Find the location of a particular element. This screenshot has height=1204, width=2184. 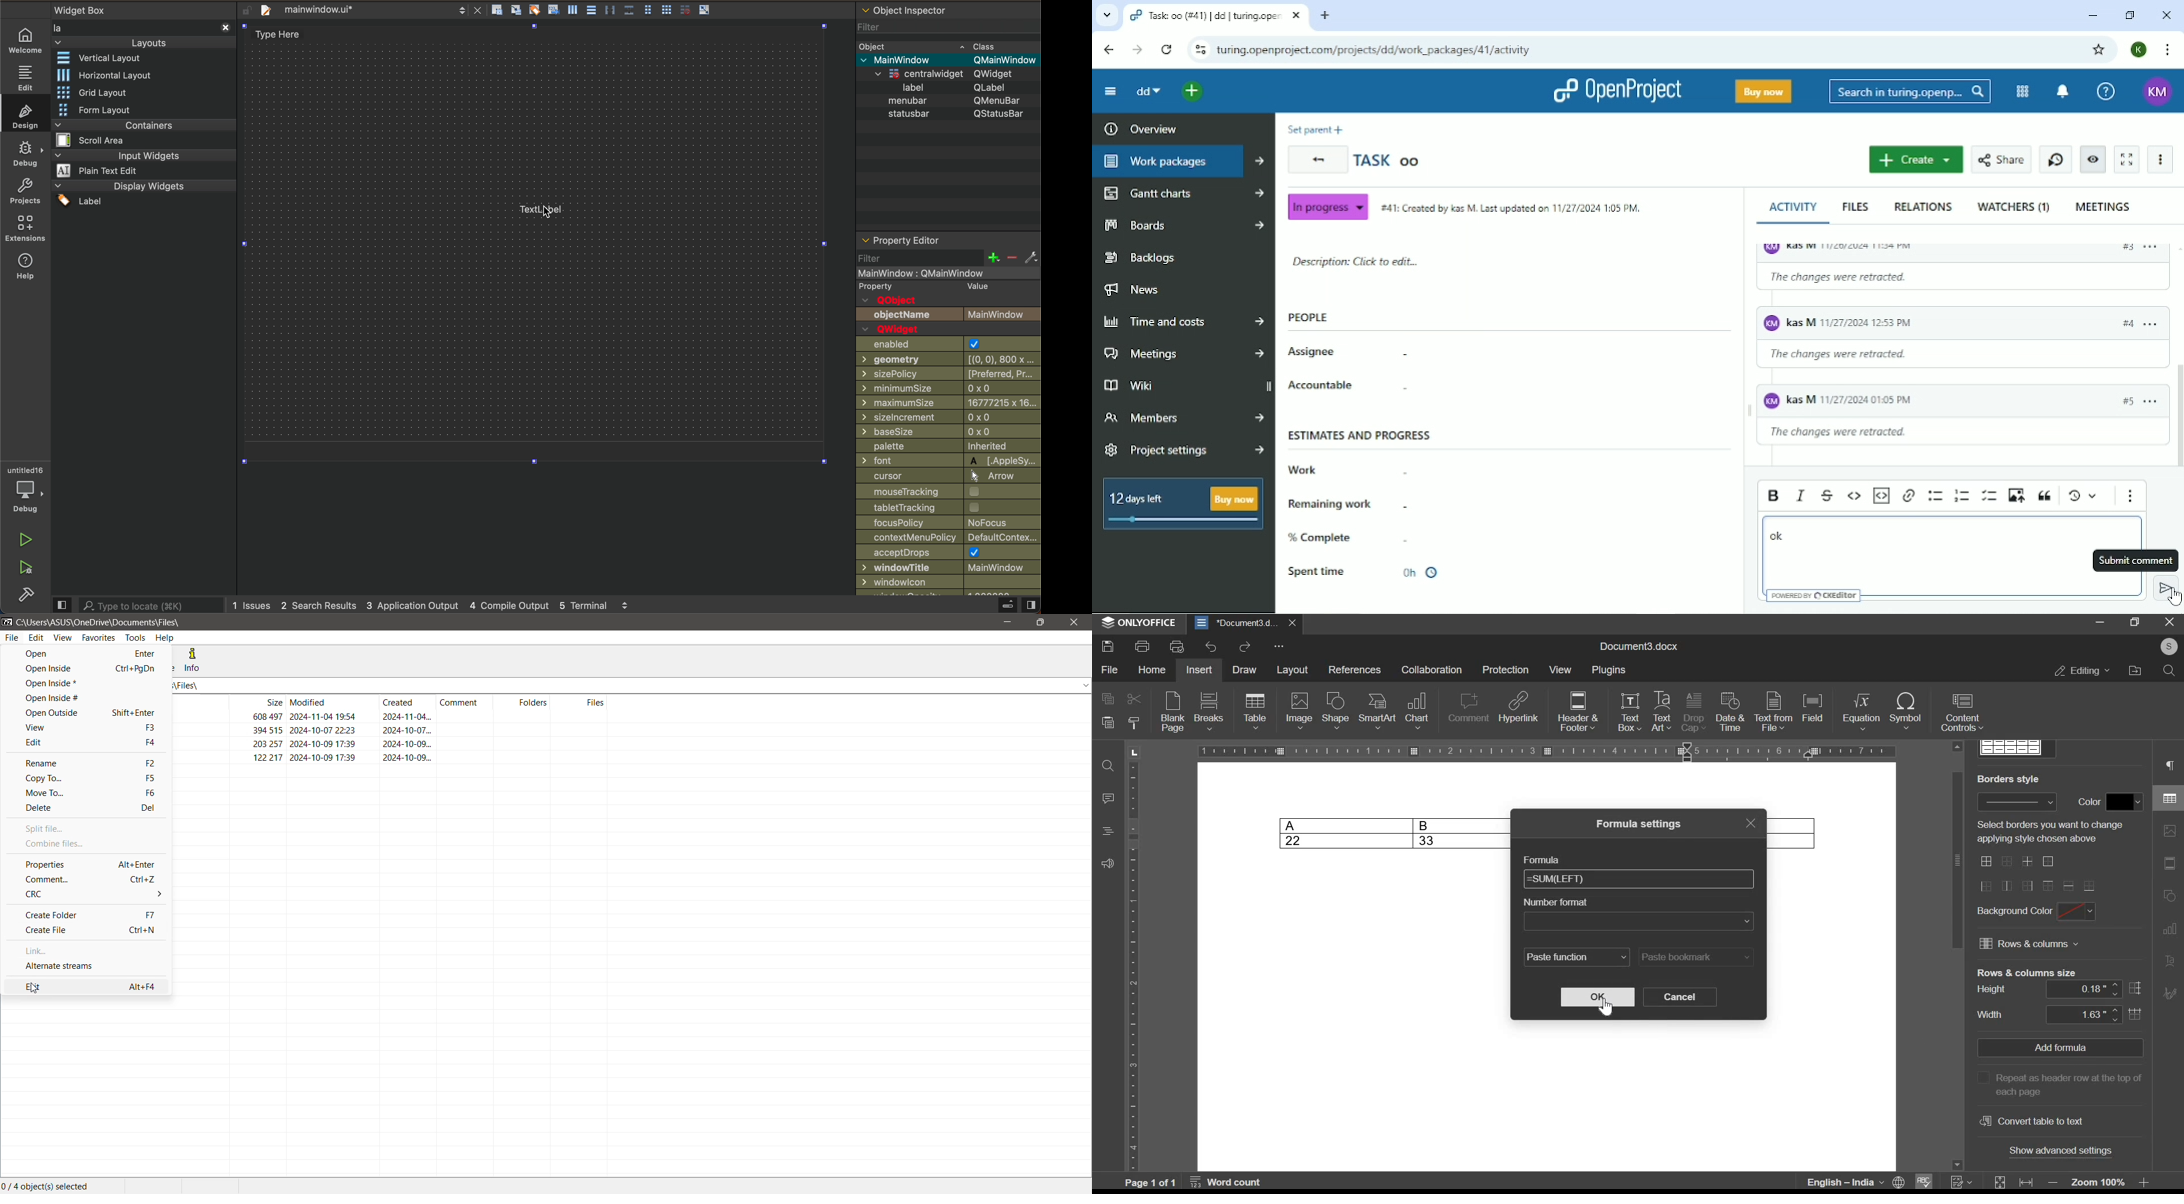

projects is located at coordinates (27, 193).